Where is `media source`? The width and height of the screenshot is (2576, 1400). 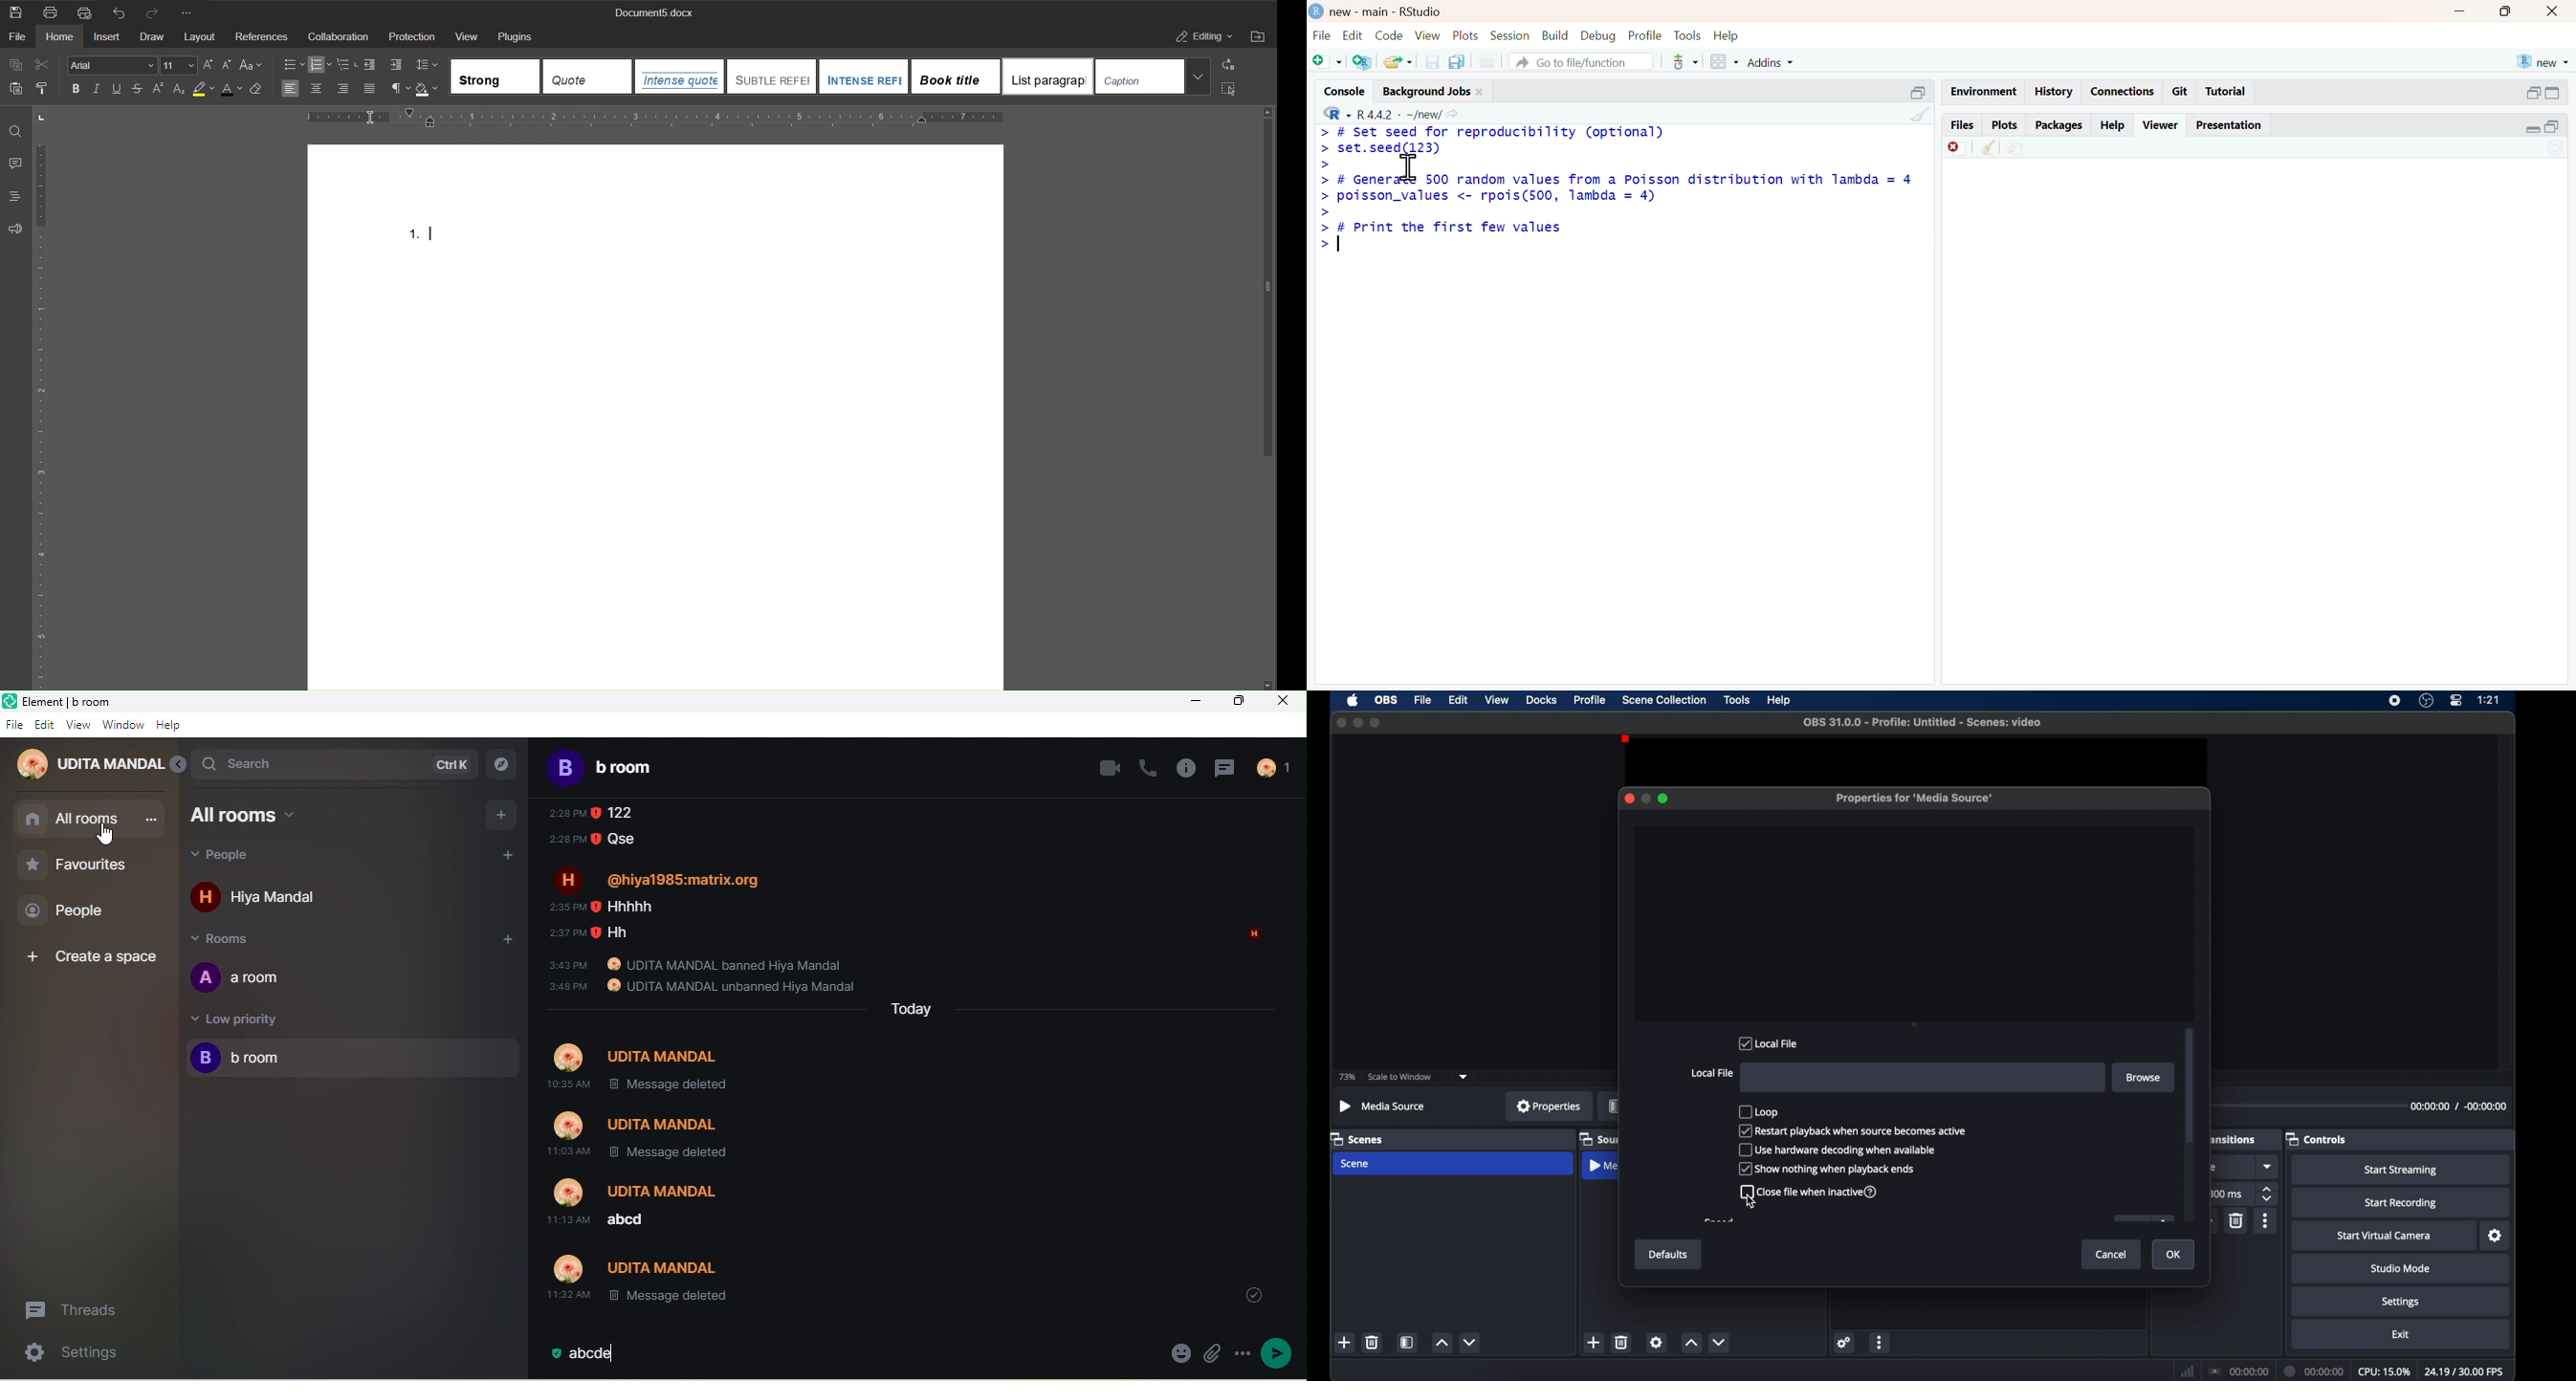 media source is located at coordinates (1605, 1166).